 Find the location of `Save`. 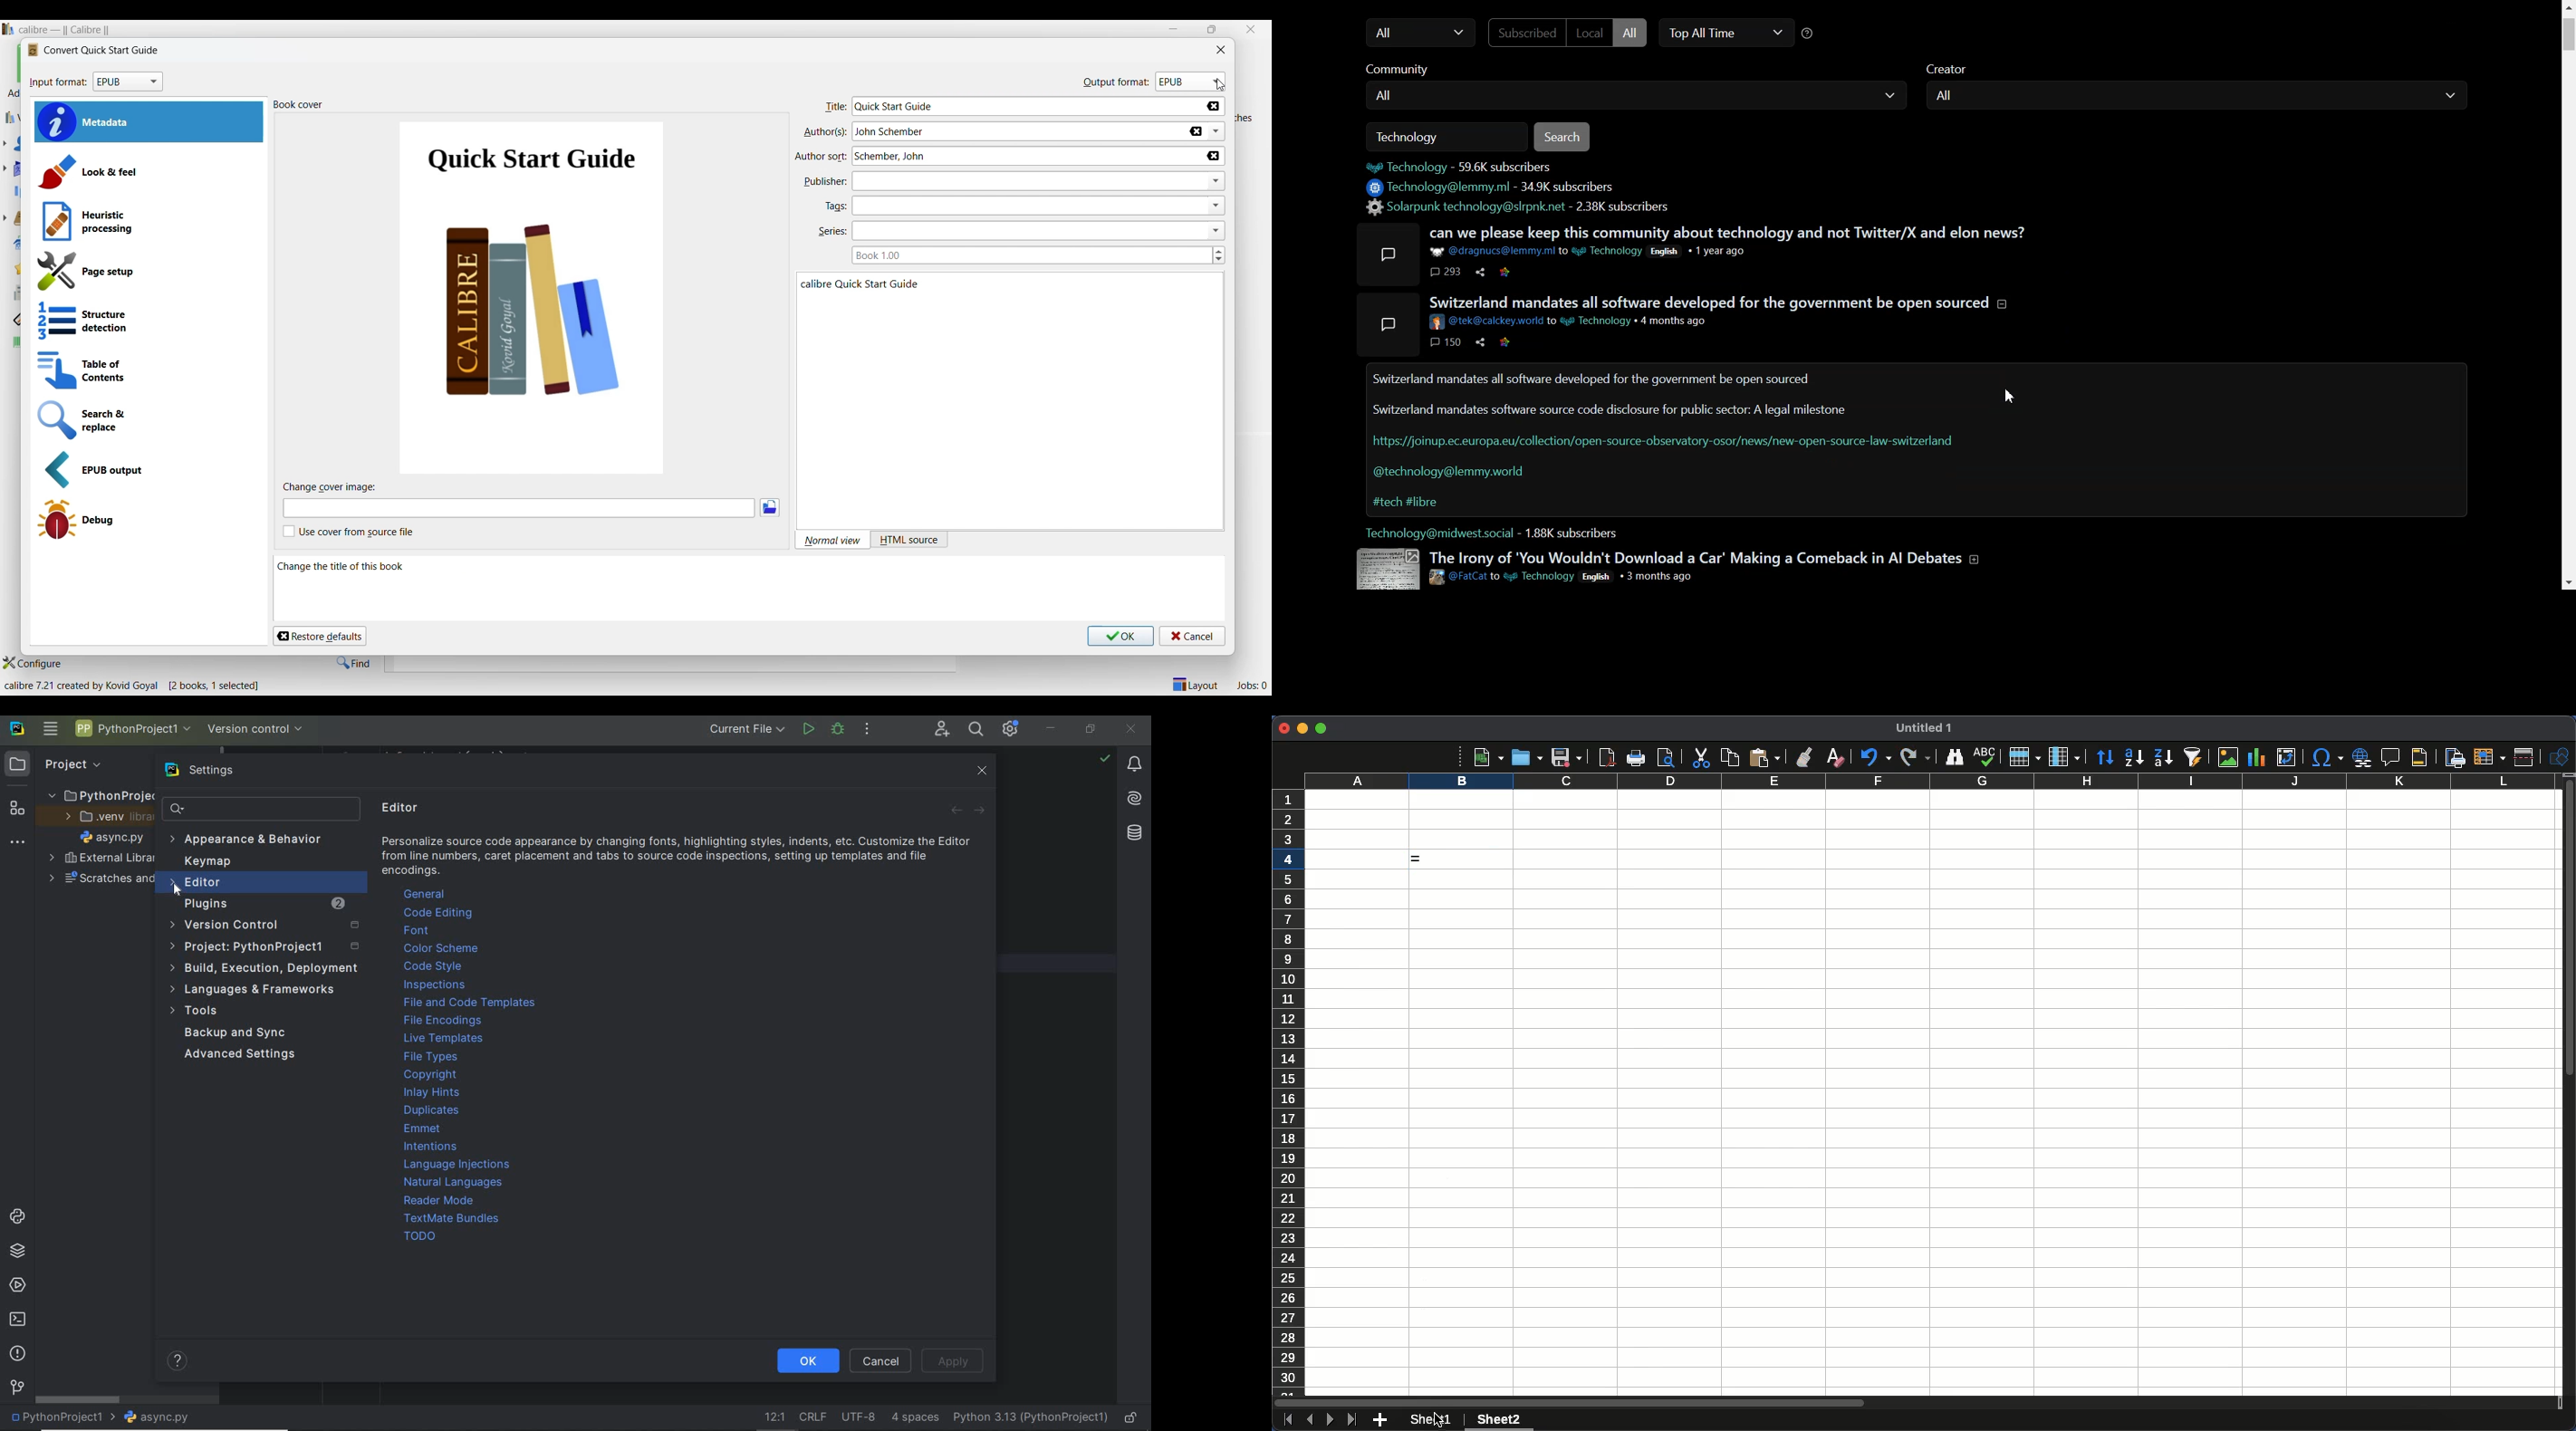

Save is located at coordinates (1566, 757).